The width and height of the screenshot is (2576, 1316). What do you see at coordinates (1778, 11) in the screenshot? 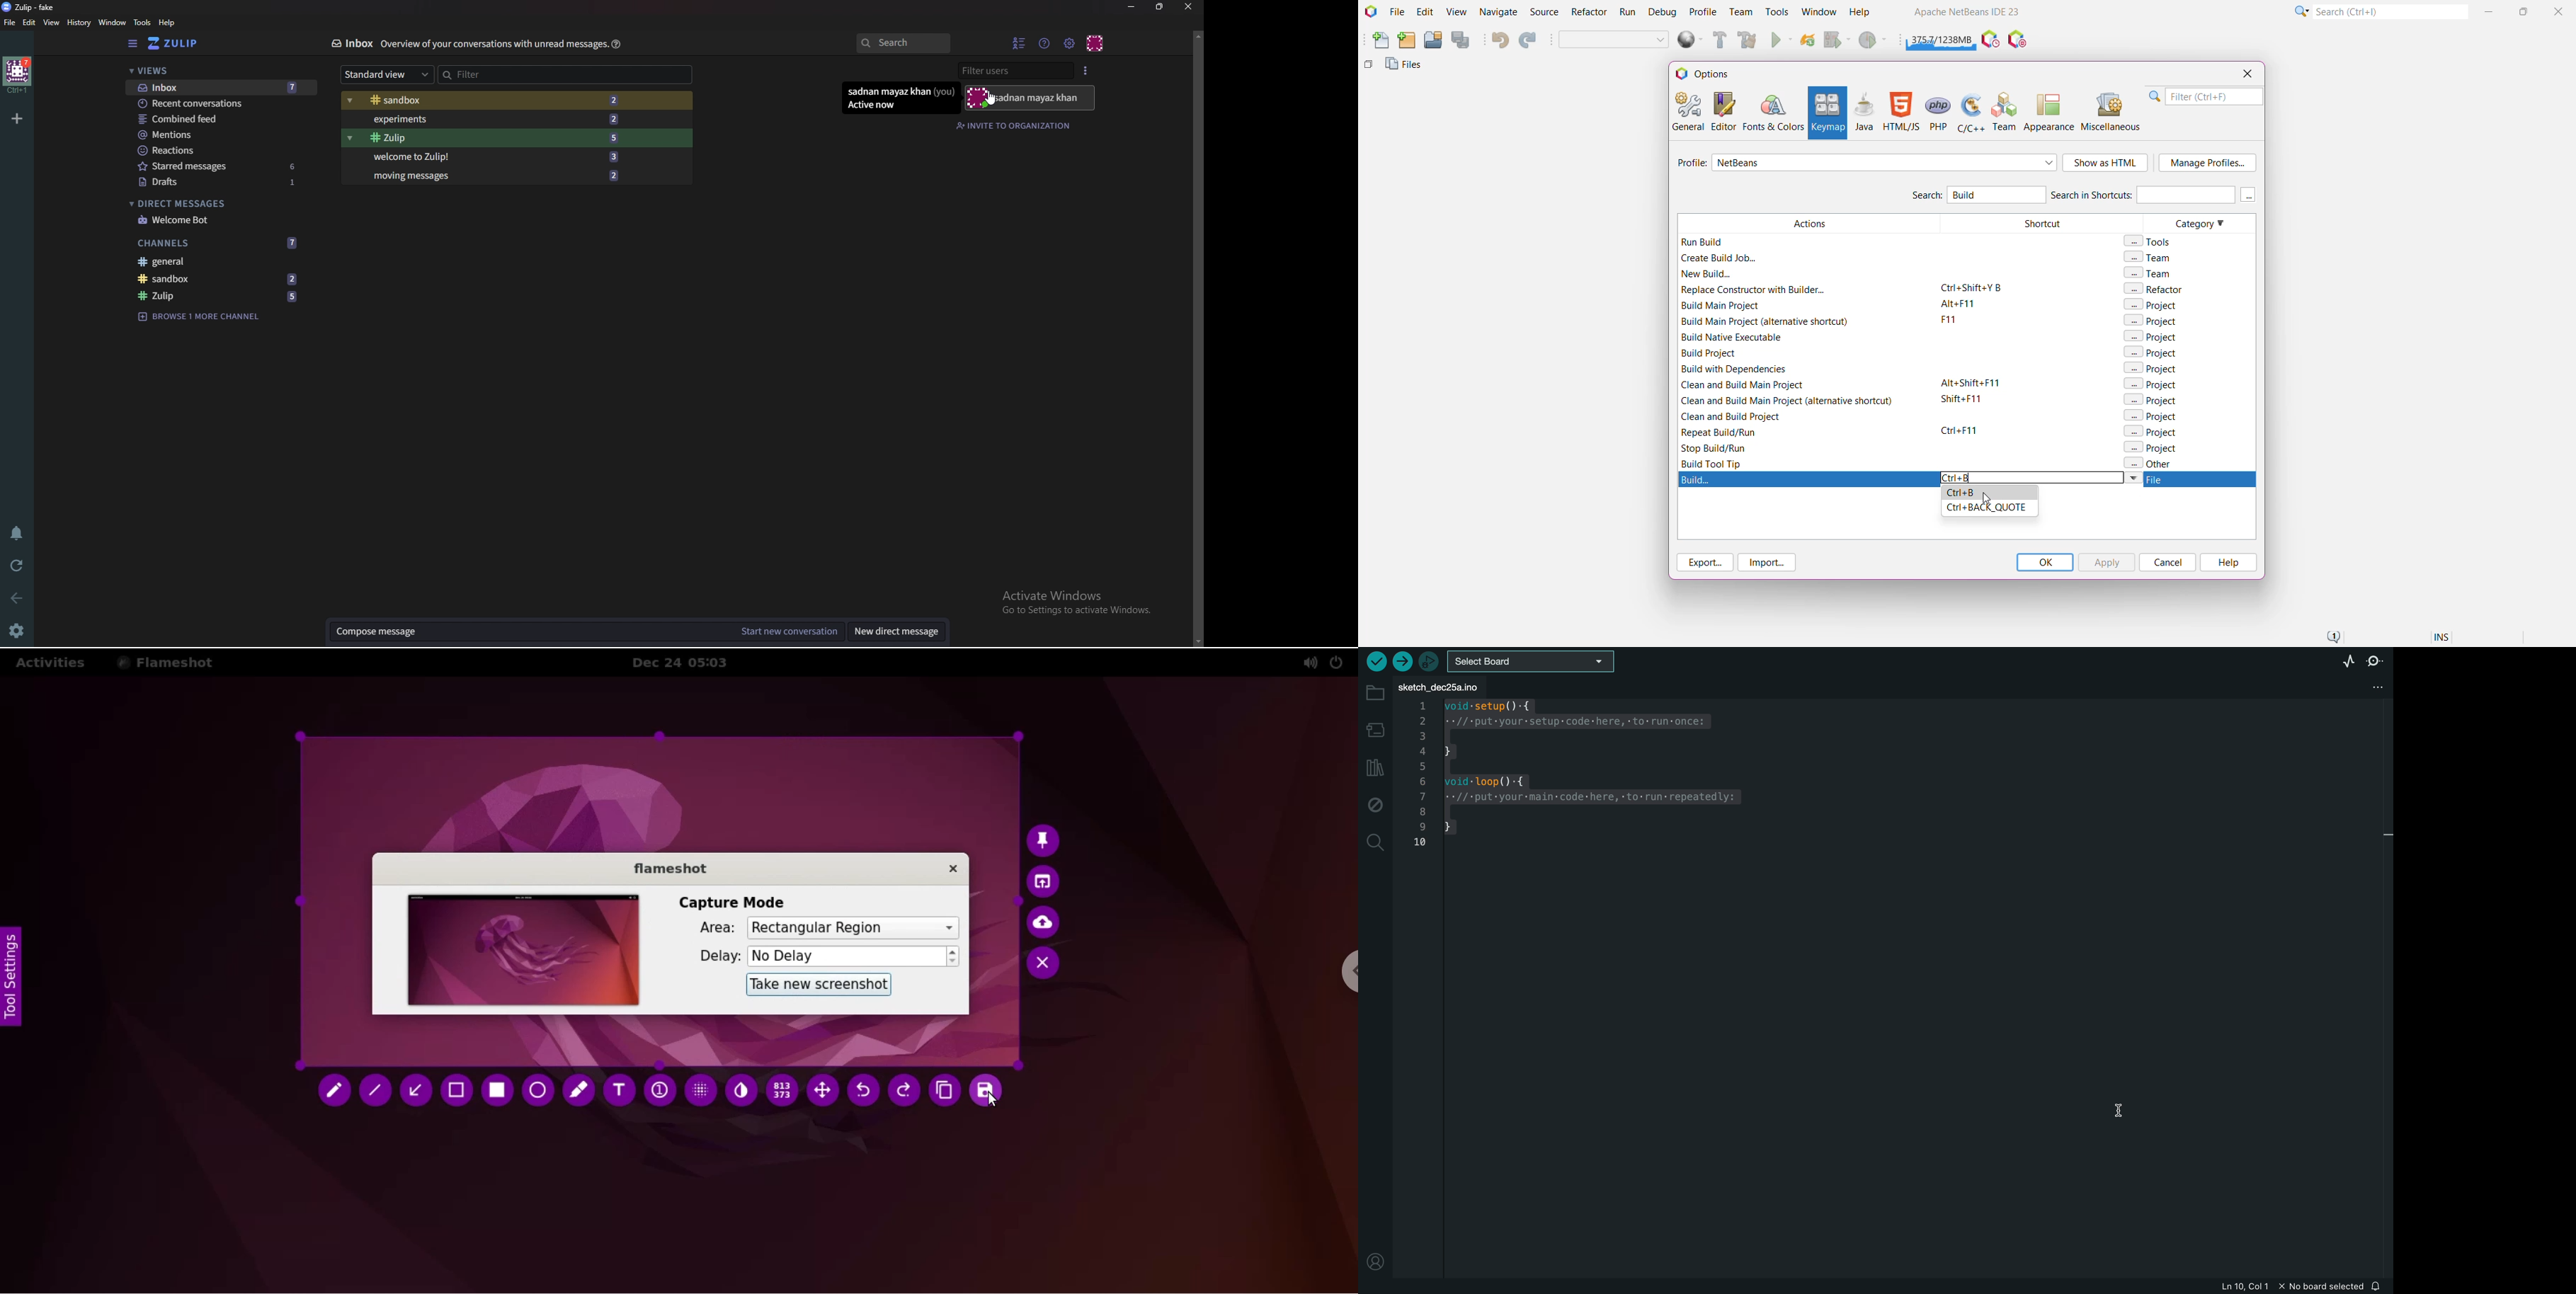
I see `Tools` at bounding box center [1778, 11].